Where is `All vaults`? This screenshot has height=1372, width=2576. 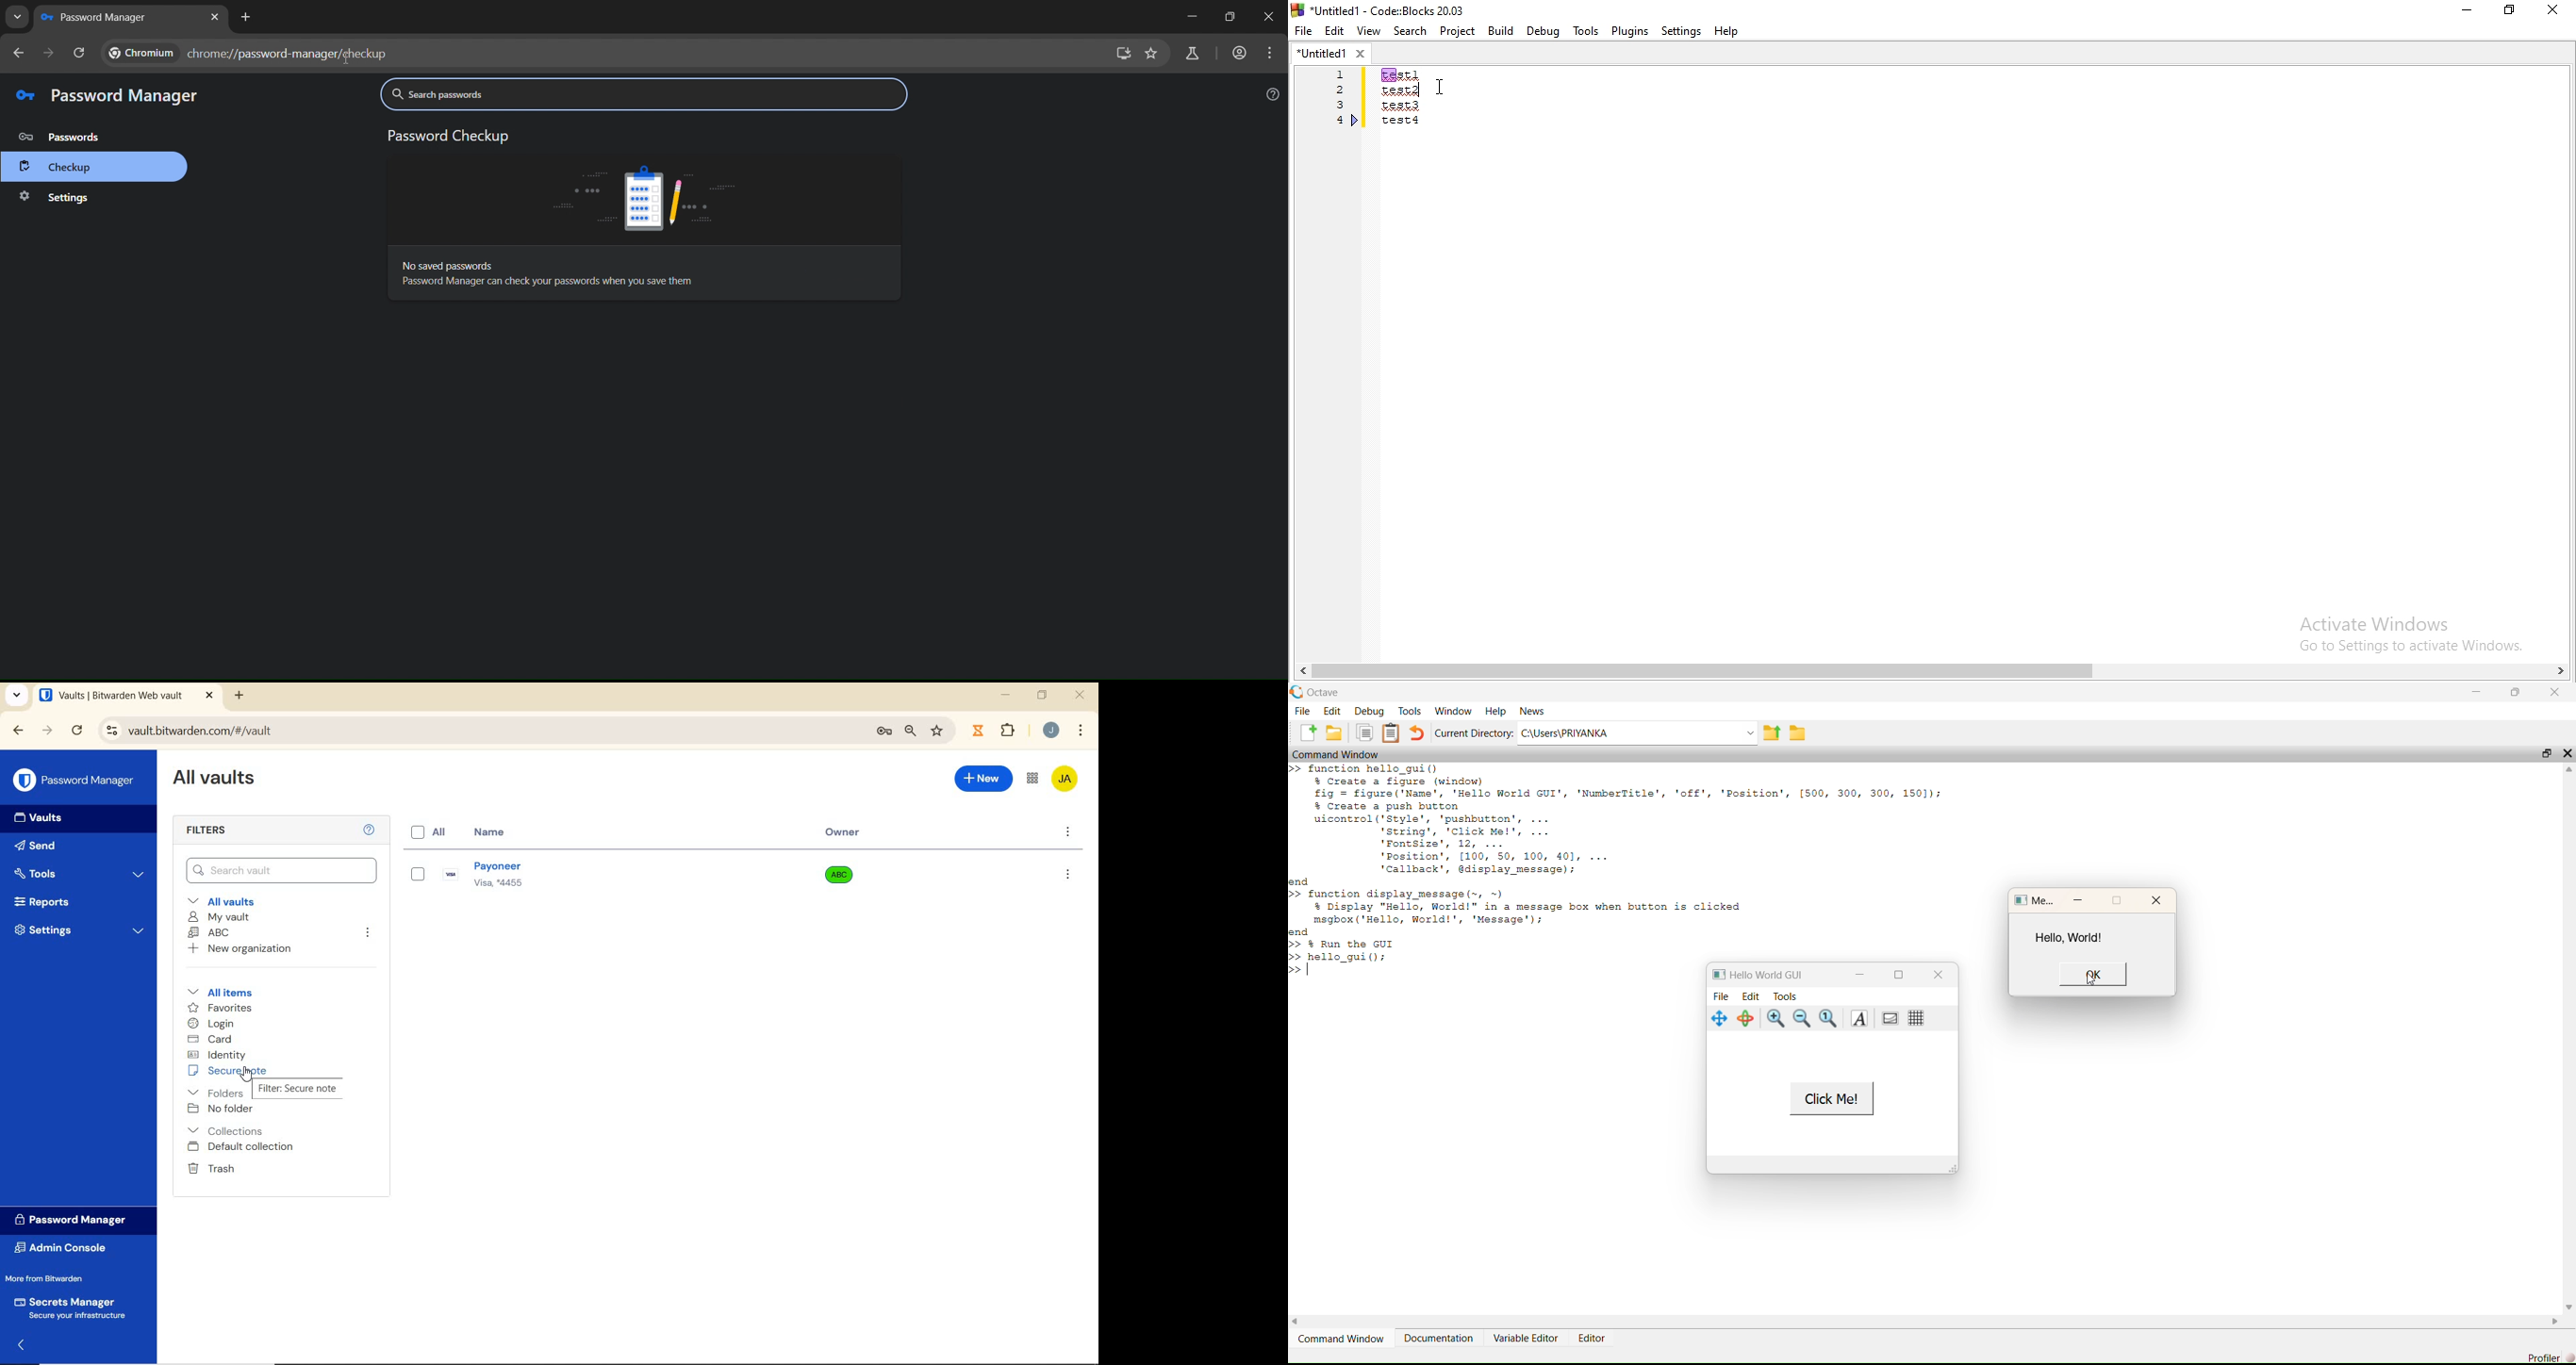
All vaults is located at coordinates (223, 900).